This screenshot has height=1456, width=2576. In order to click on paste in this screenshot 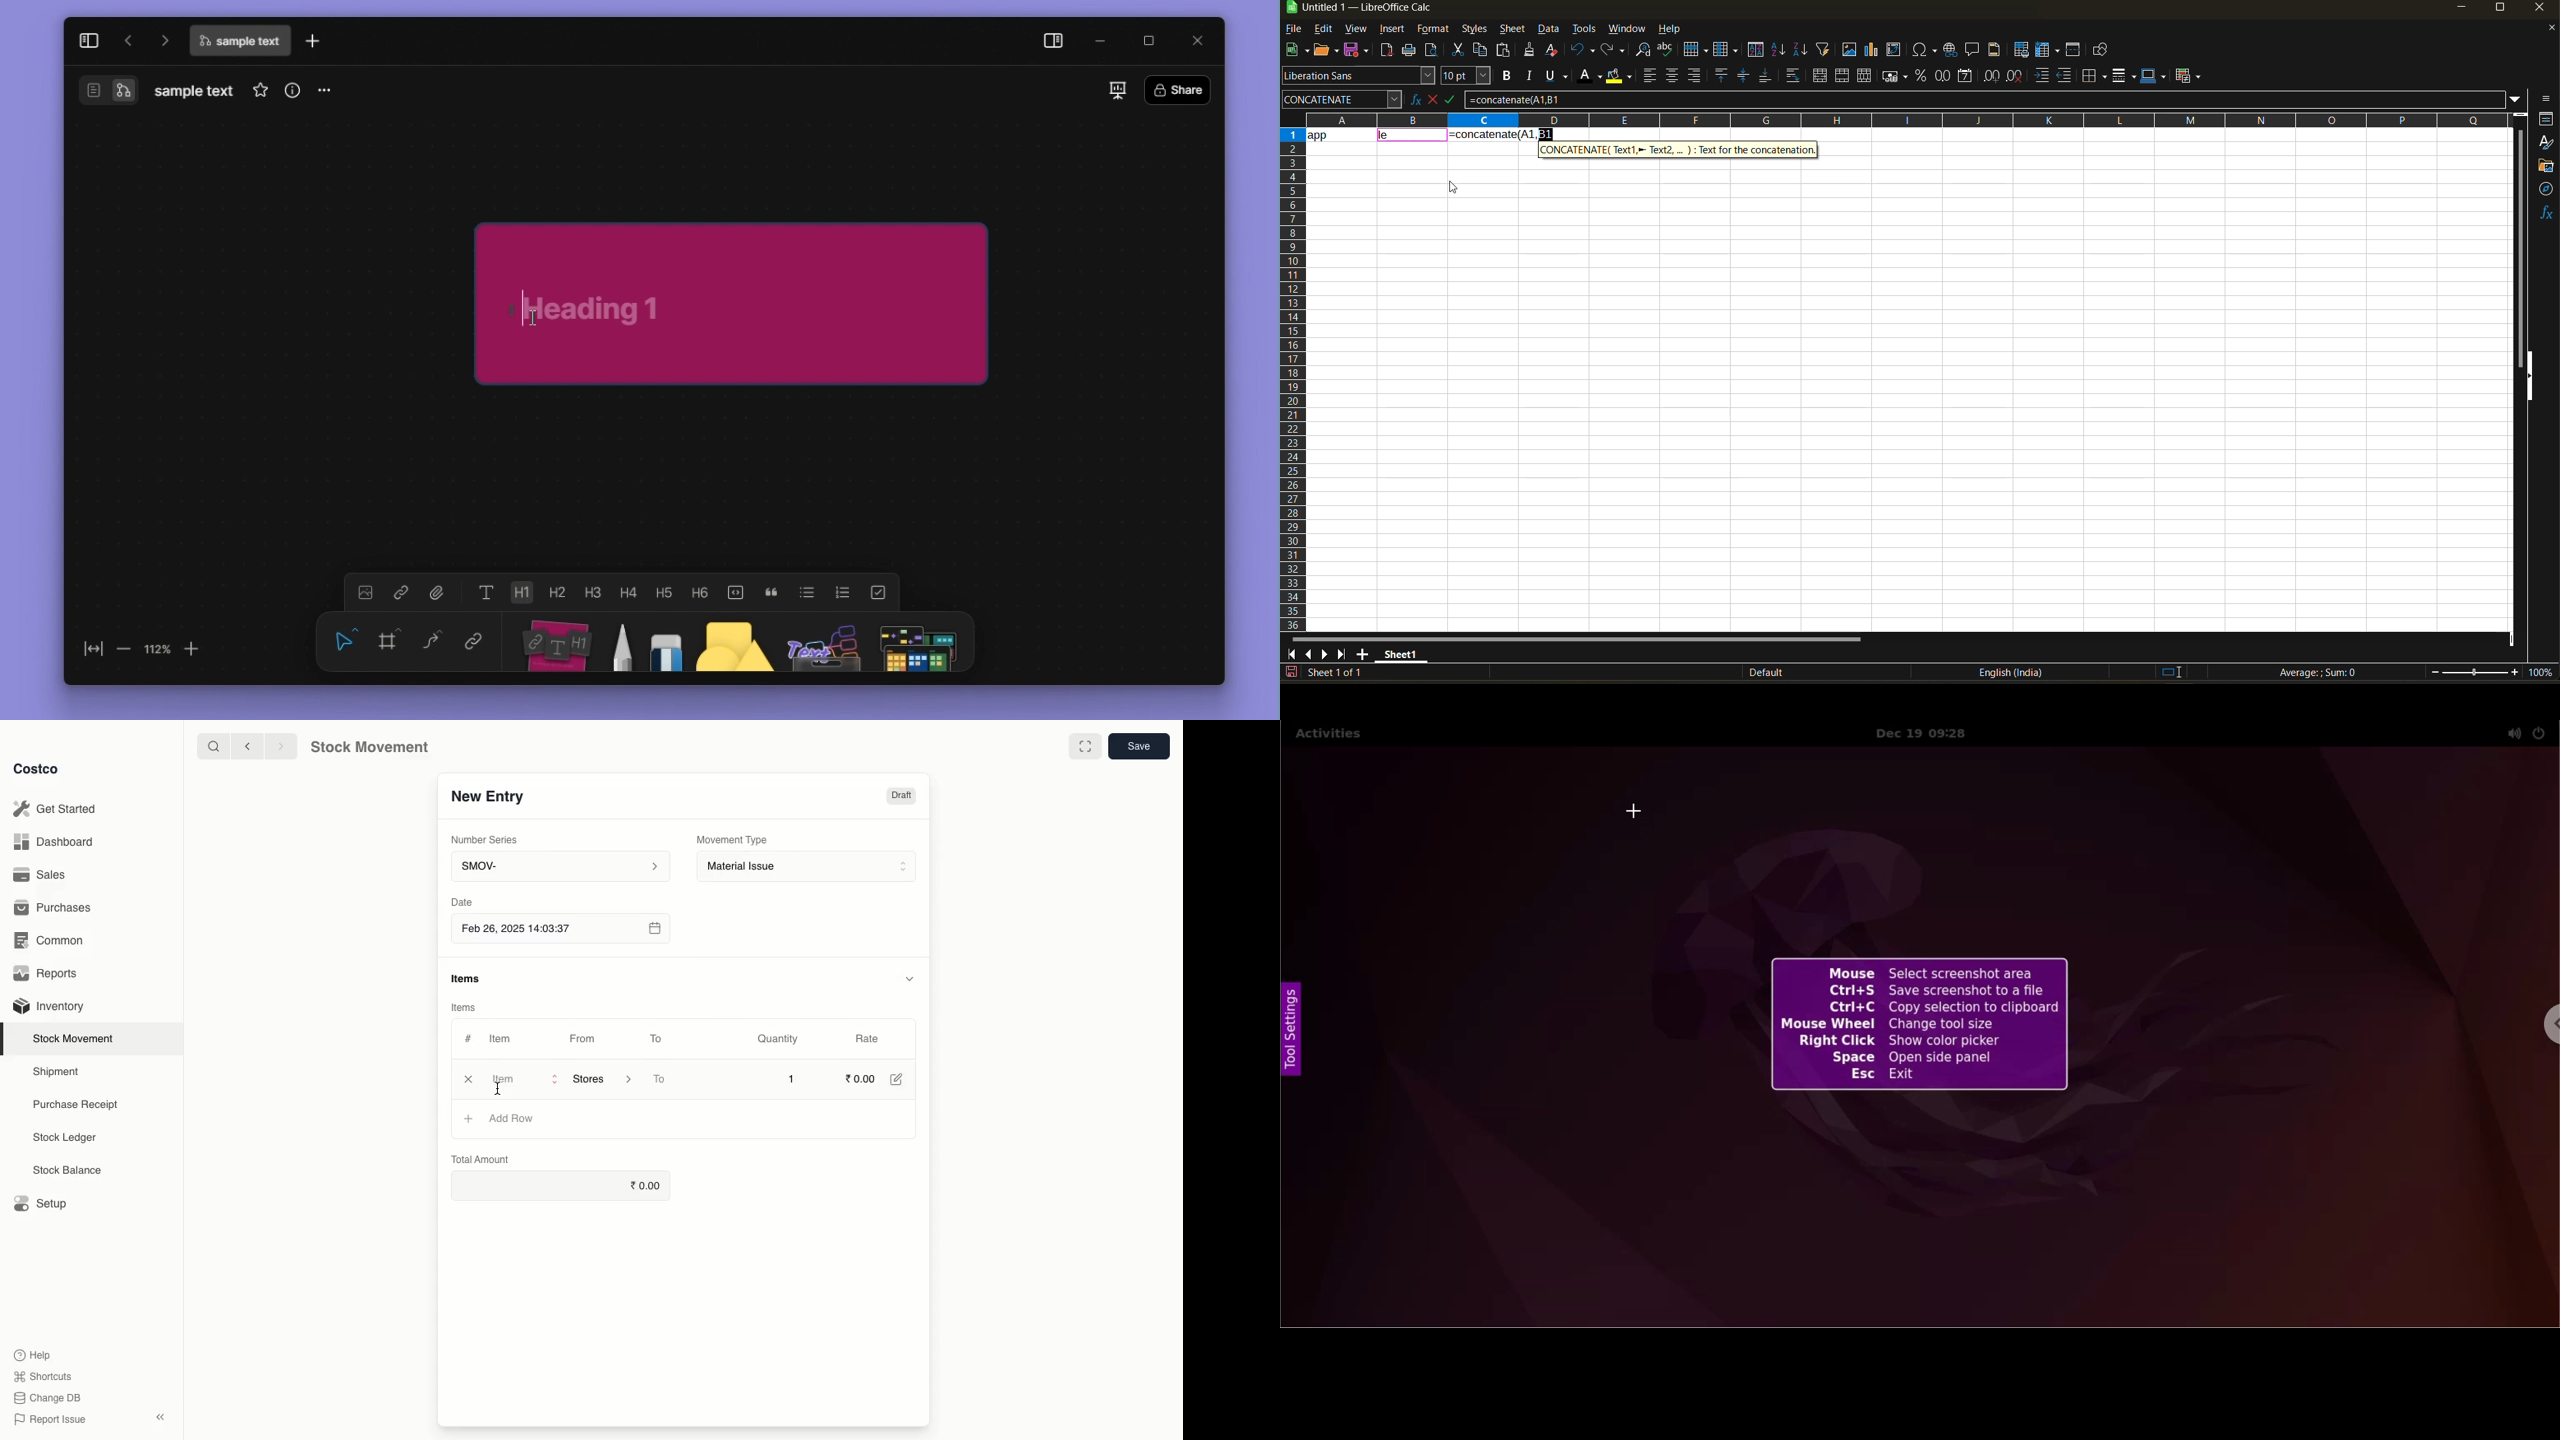, I will do `click(1505, 51)`.